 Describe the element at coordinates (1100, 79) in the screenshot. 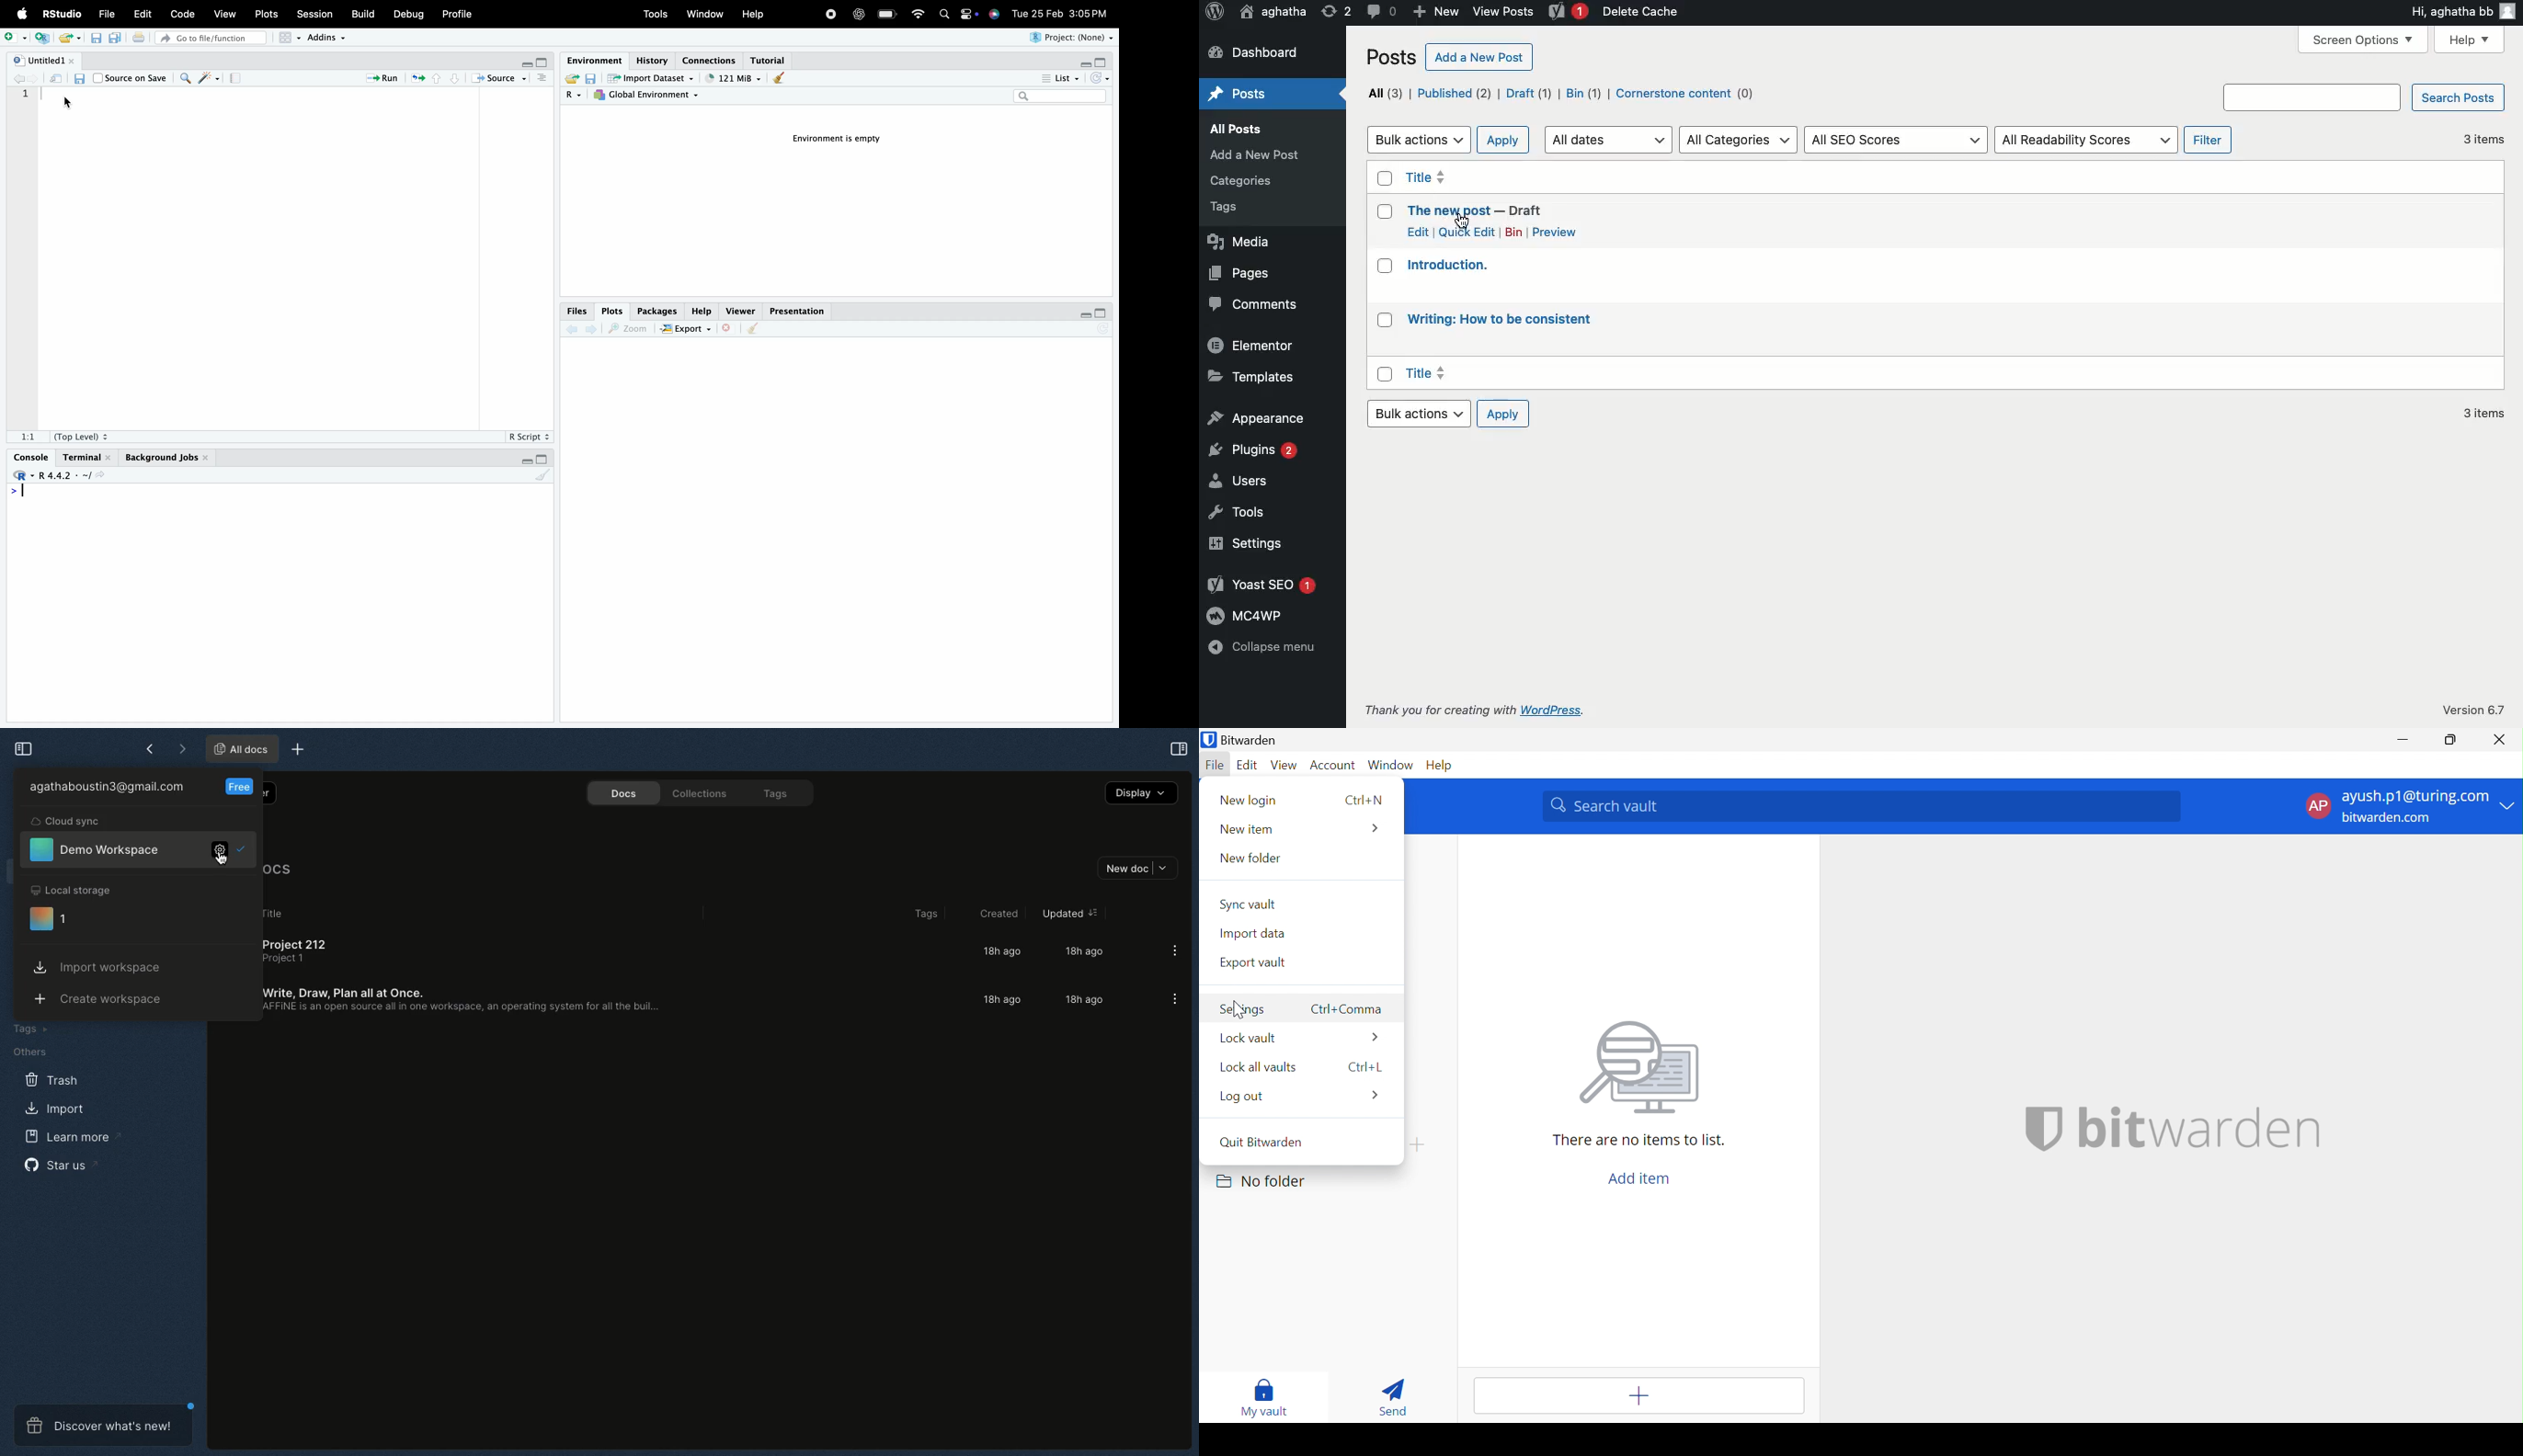

I see `Refresh the list of objects in the environment` at that location.